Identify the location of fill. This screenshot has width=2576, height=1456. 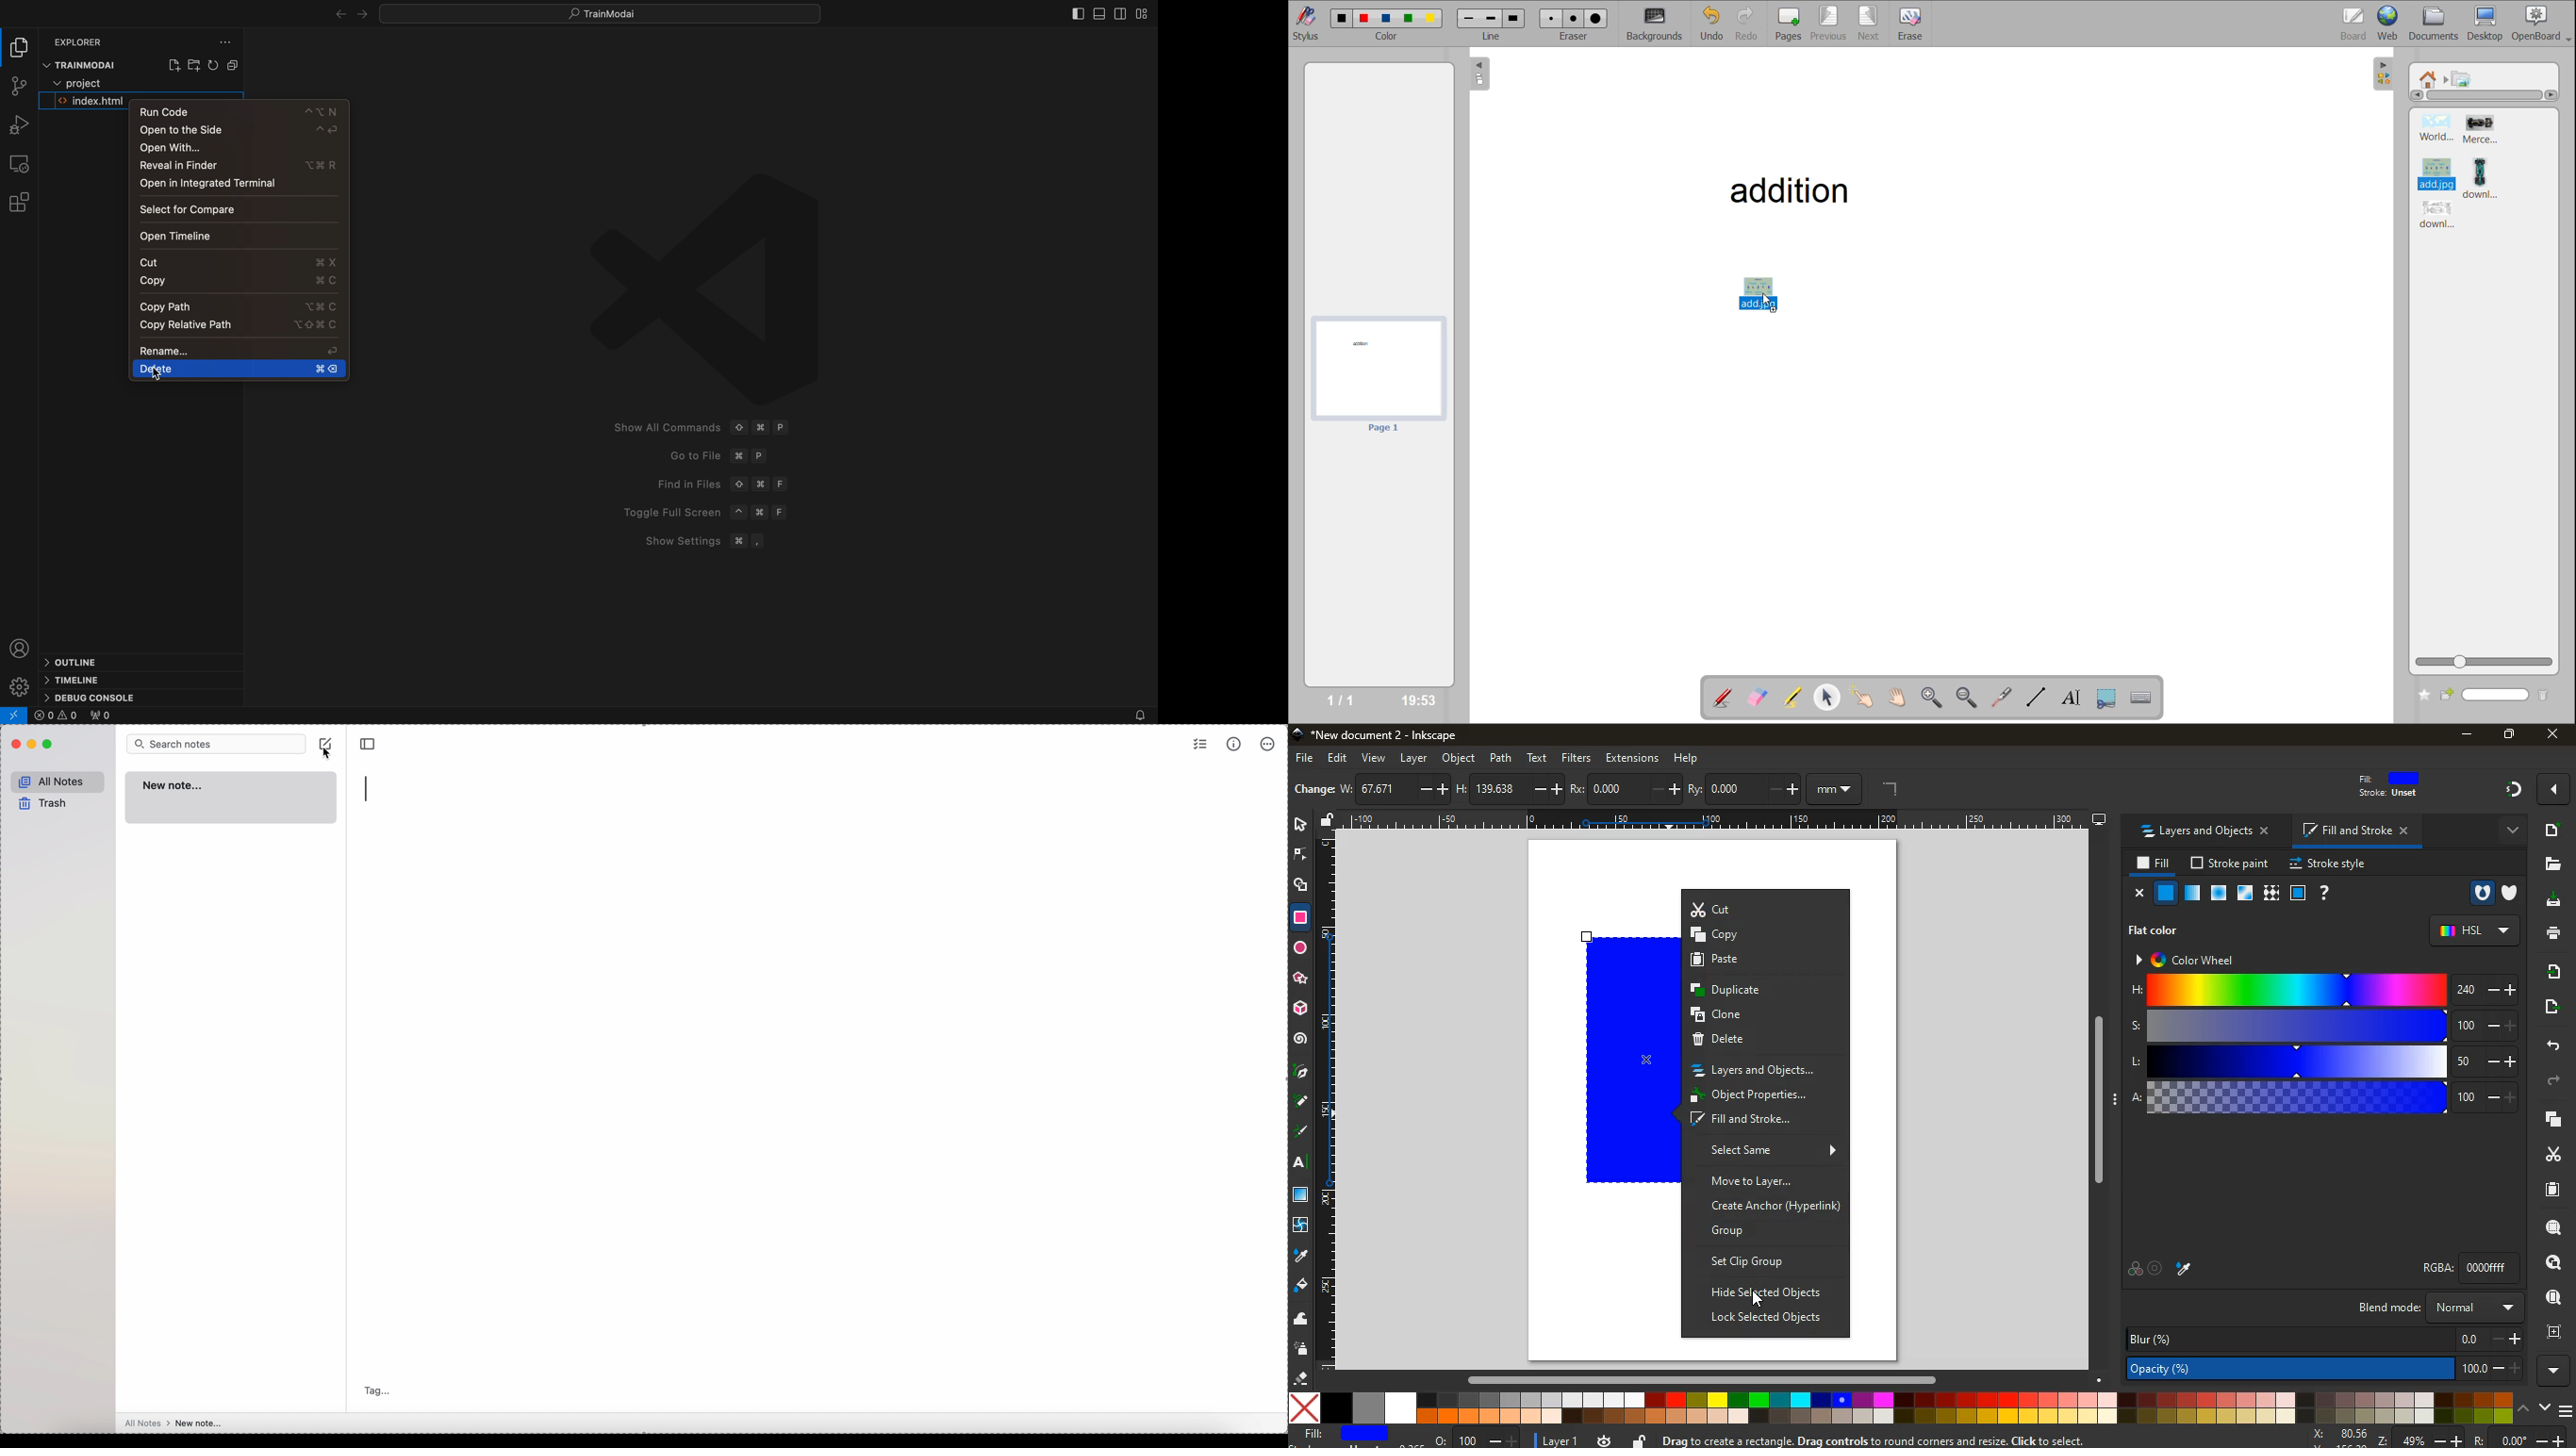
(1348, 1435).